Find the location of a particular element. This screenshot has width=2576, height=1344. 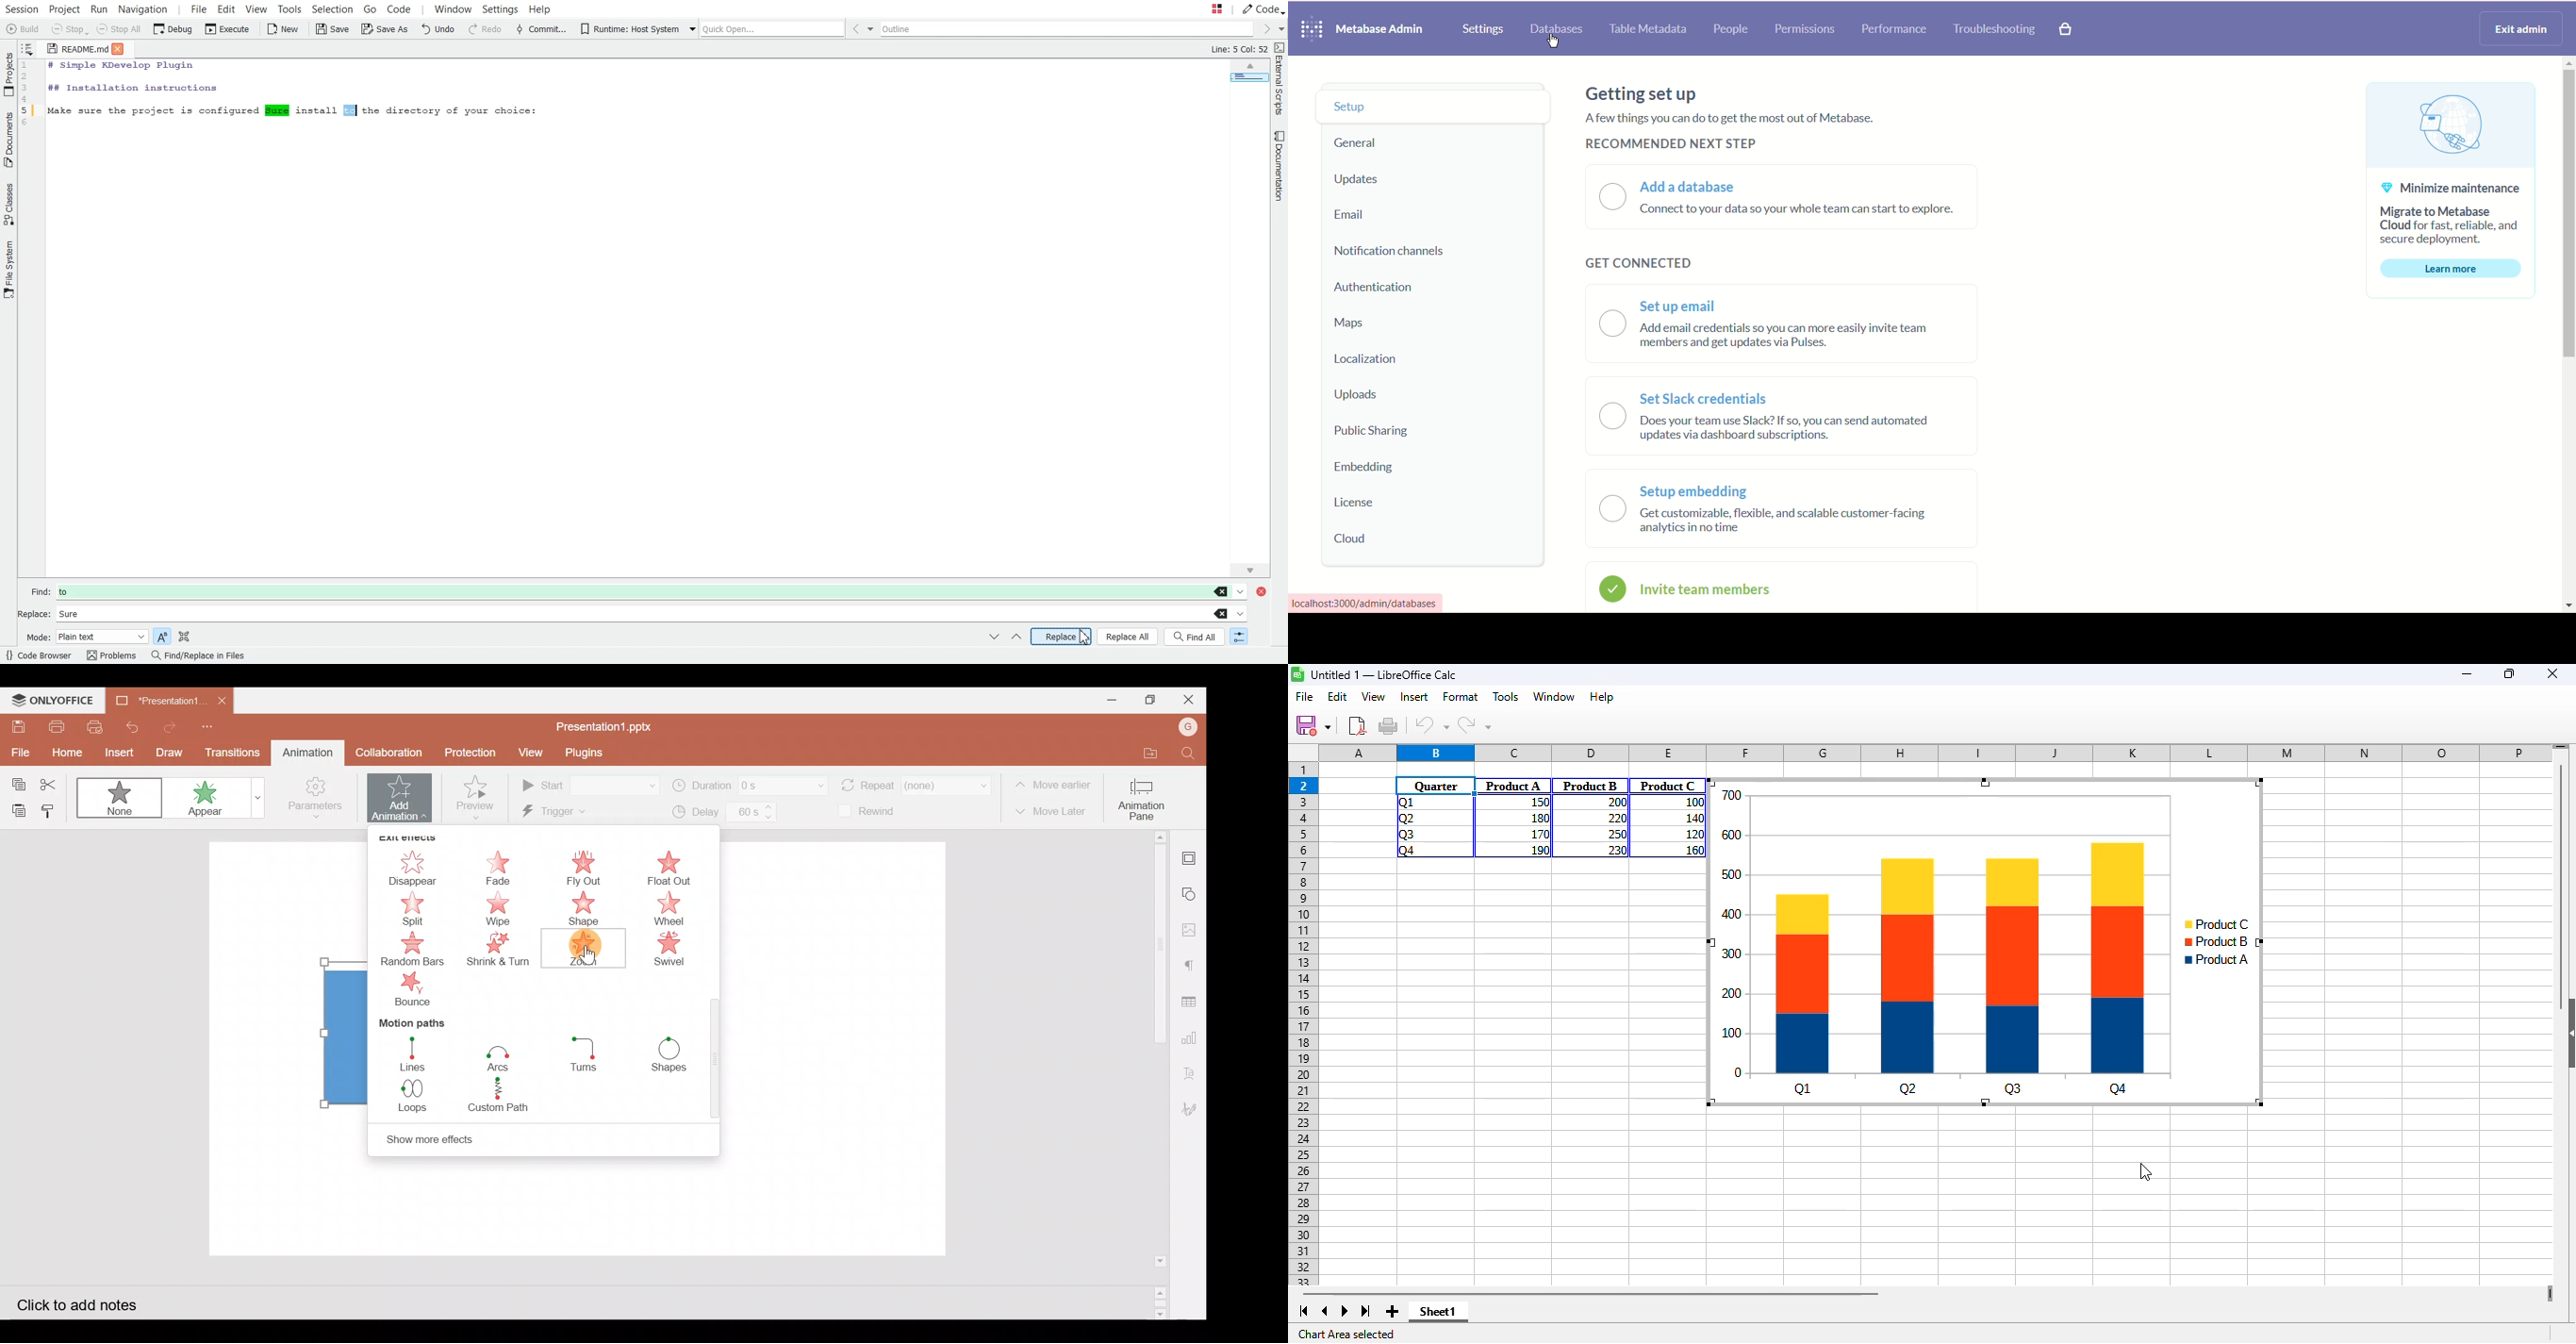

Bounce is located at coordinates (416, 992).